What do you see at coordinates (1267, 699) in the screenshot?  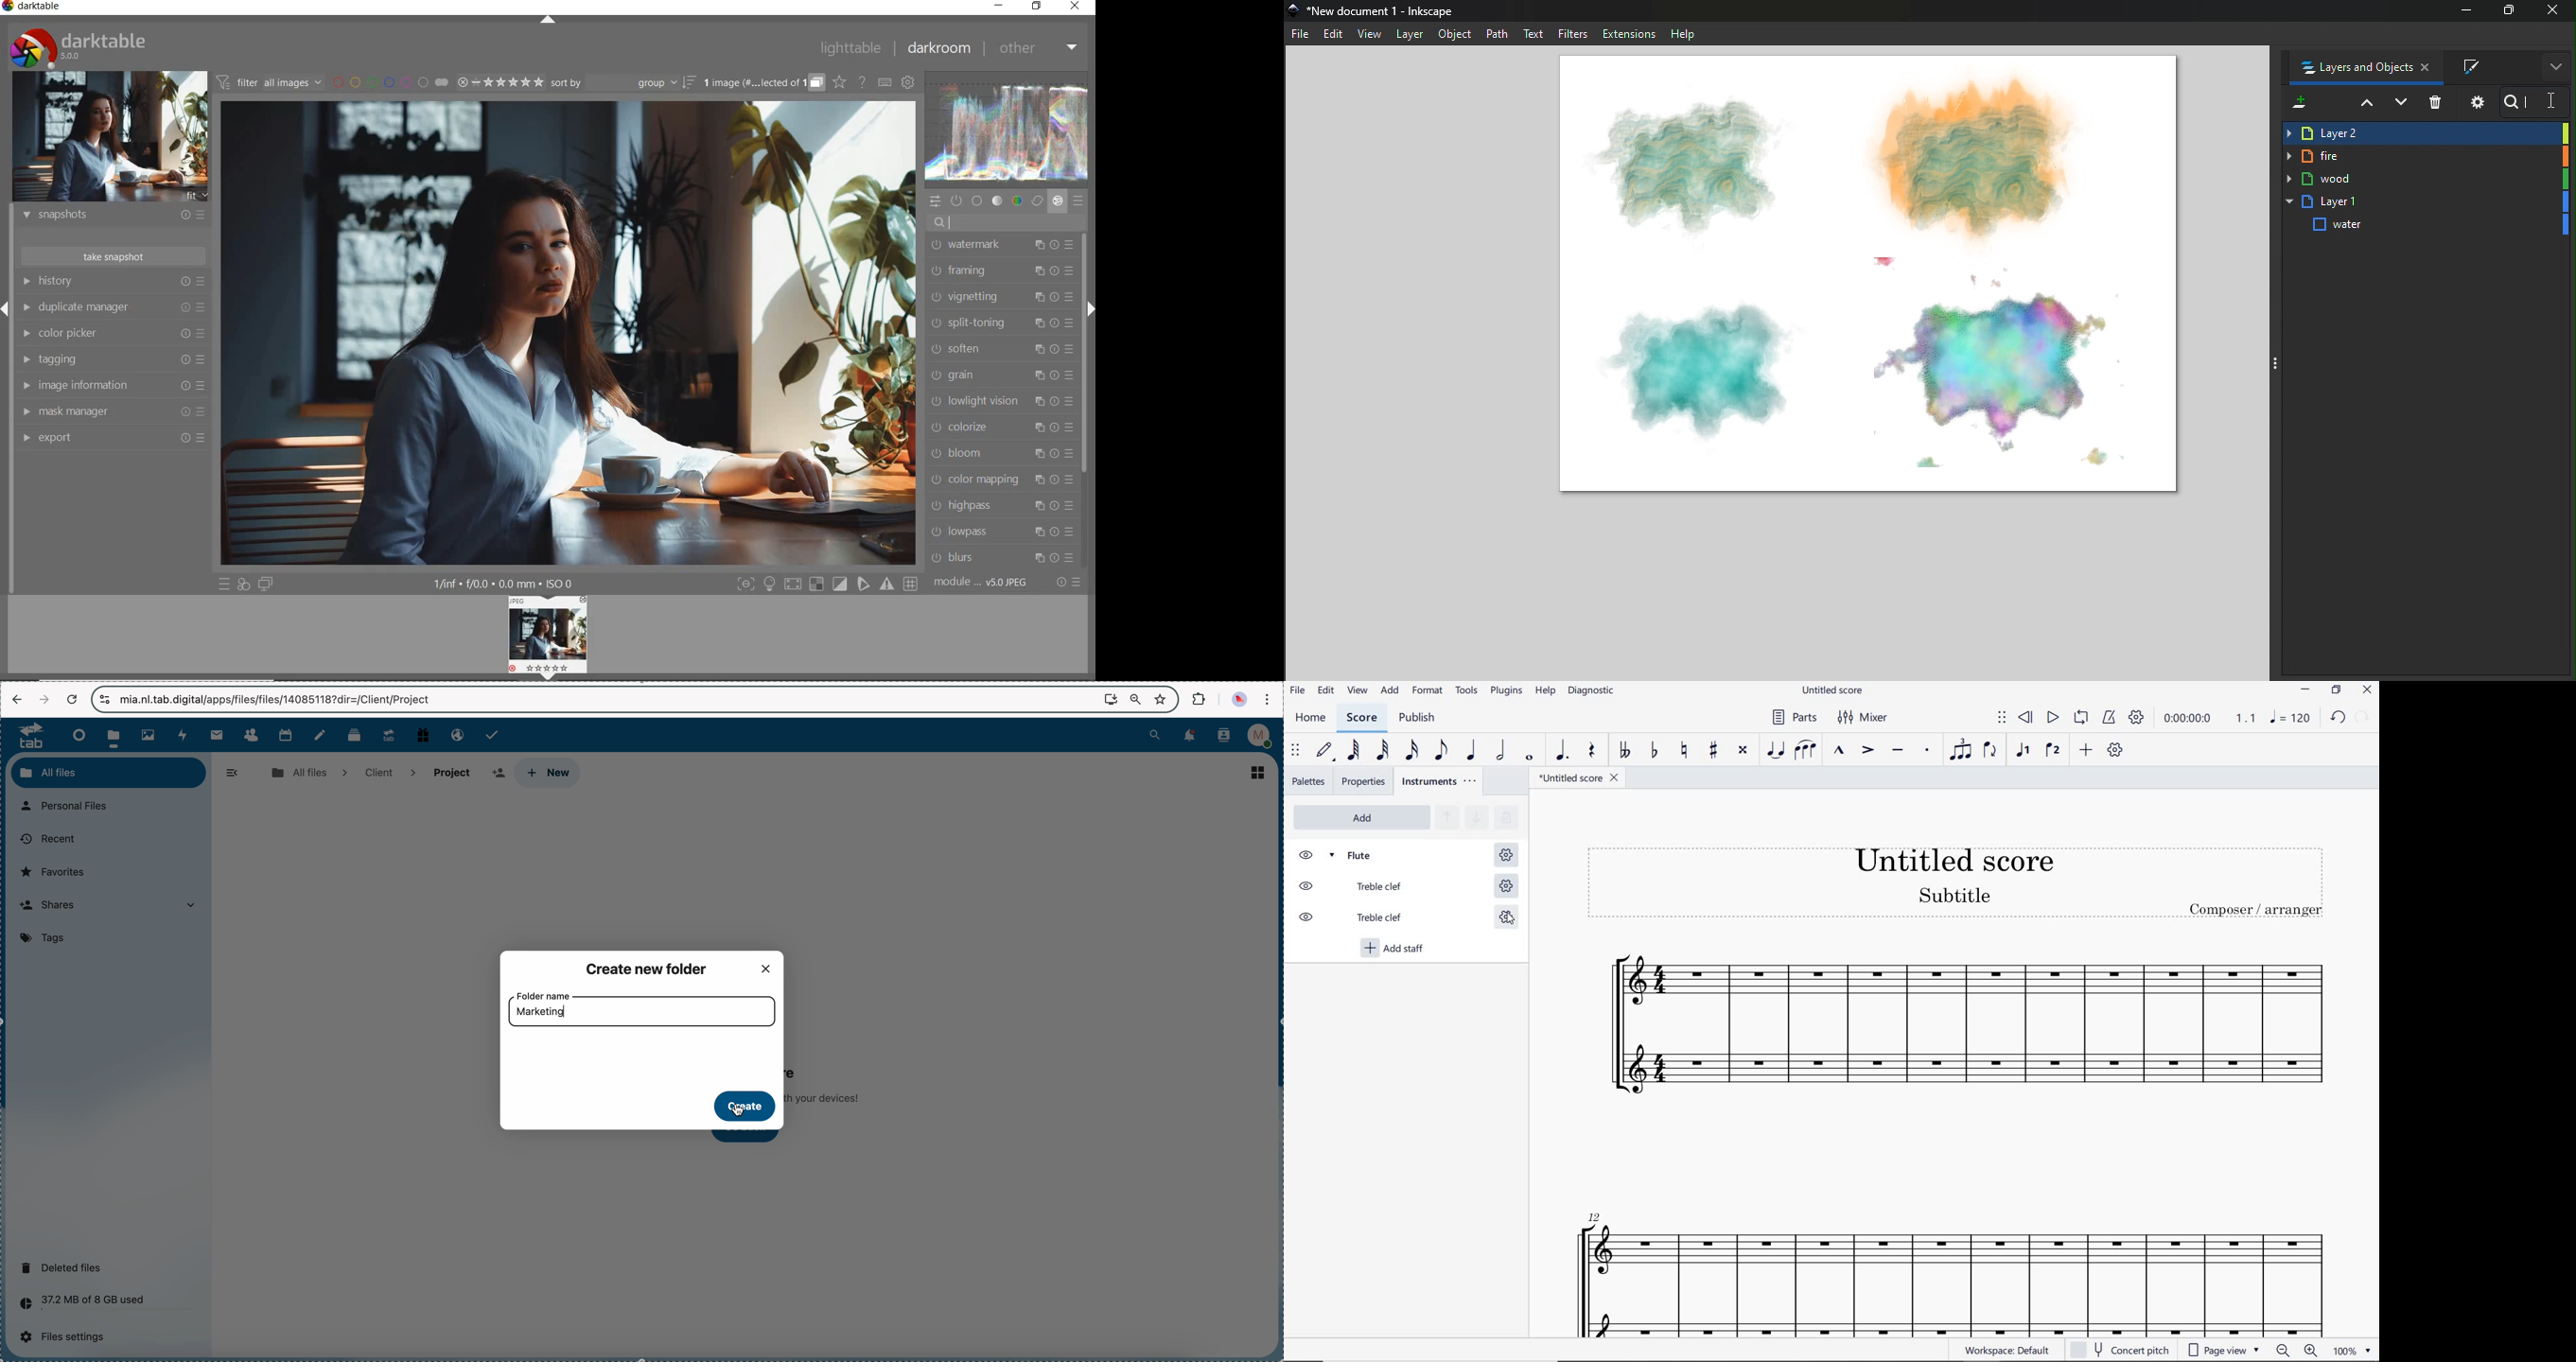 I see `customize and control Google Chrome` at bounding box center [1267, 699].